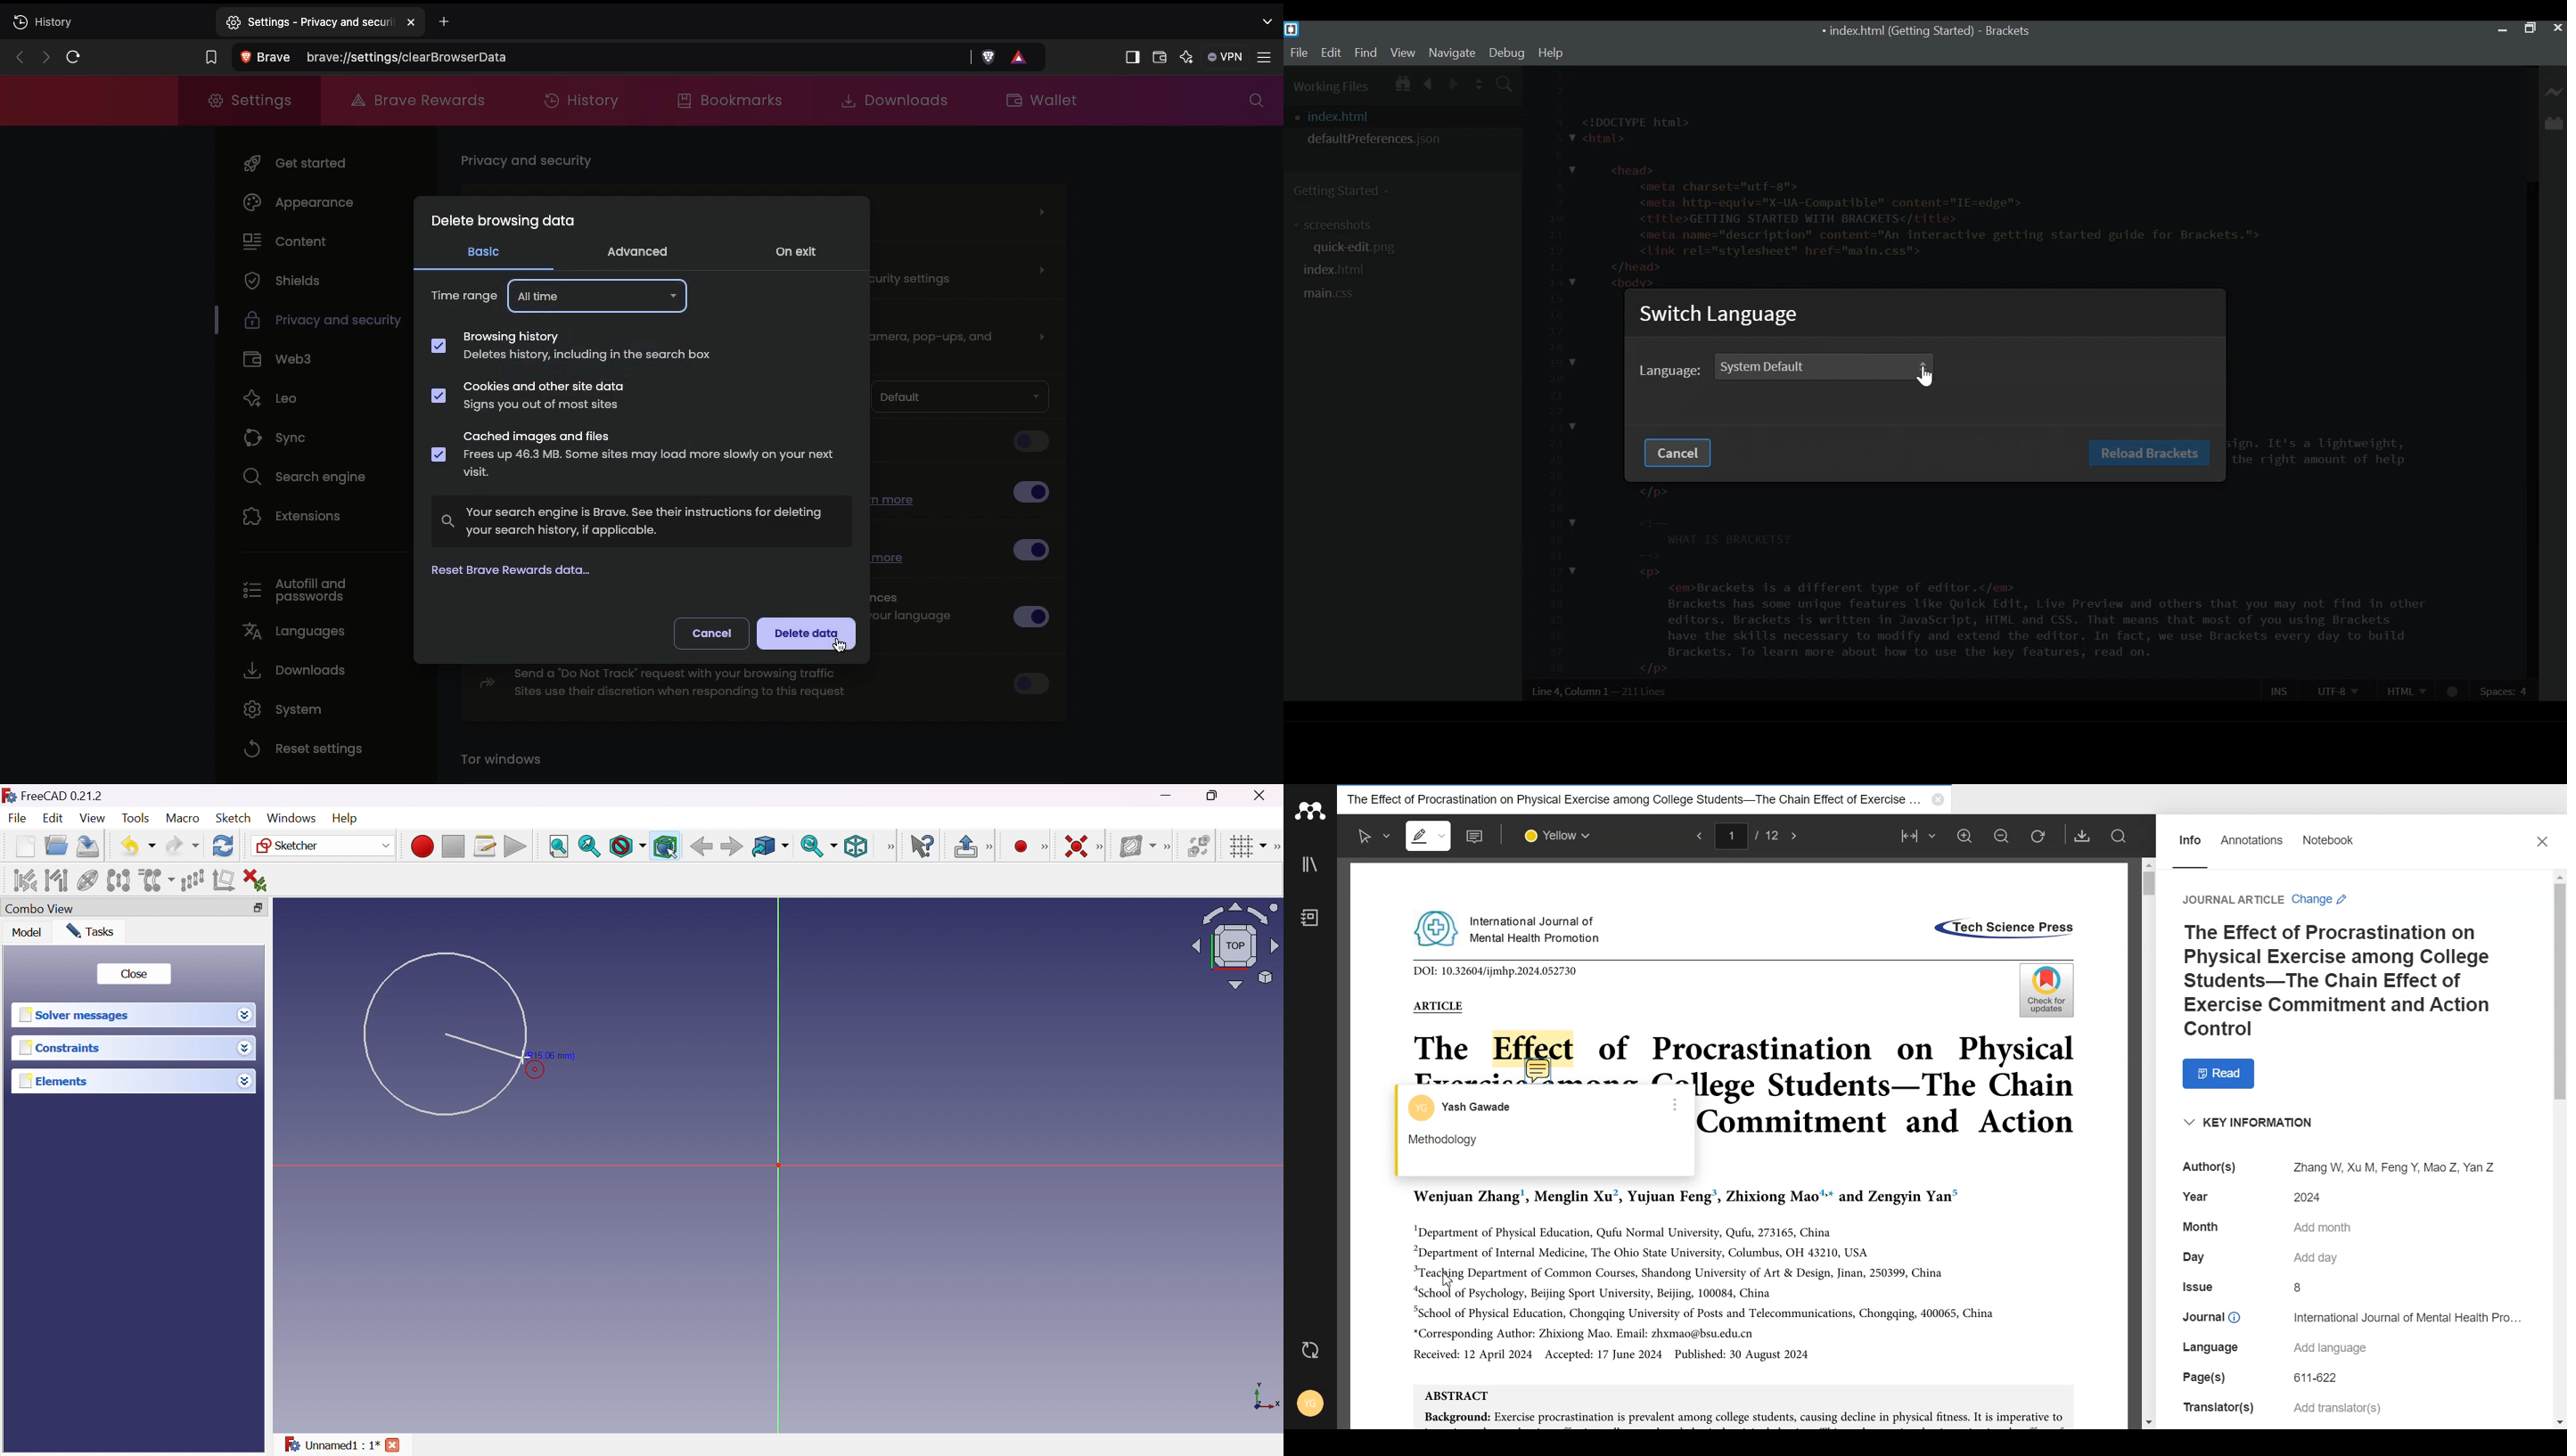 The image size is (2576, 1456). What do you see at coordinates (224, 881) in the screenshot?
I see `Remove axes alignment` at bounding box center [224, 881].